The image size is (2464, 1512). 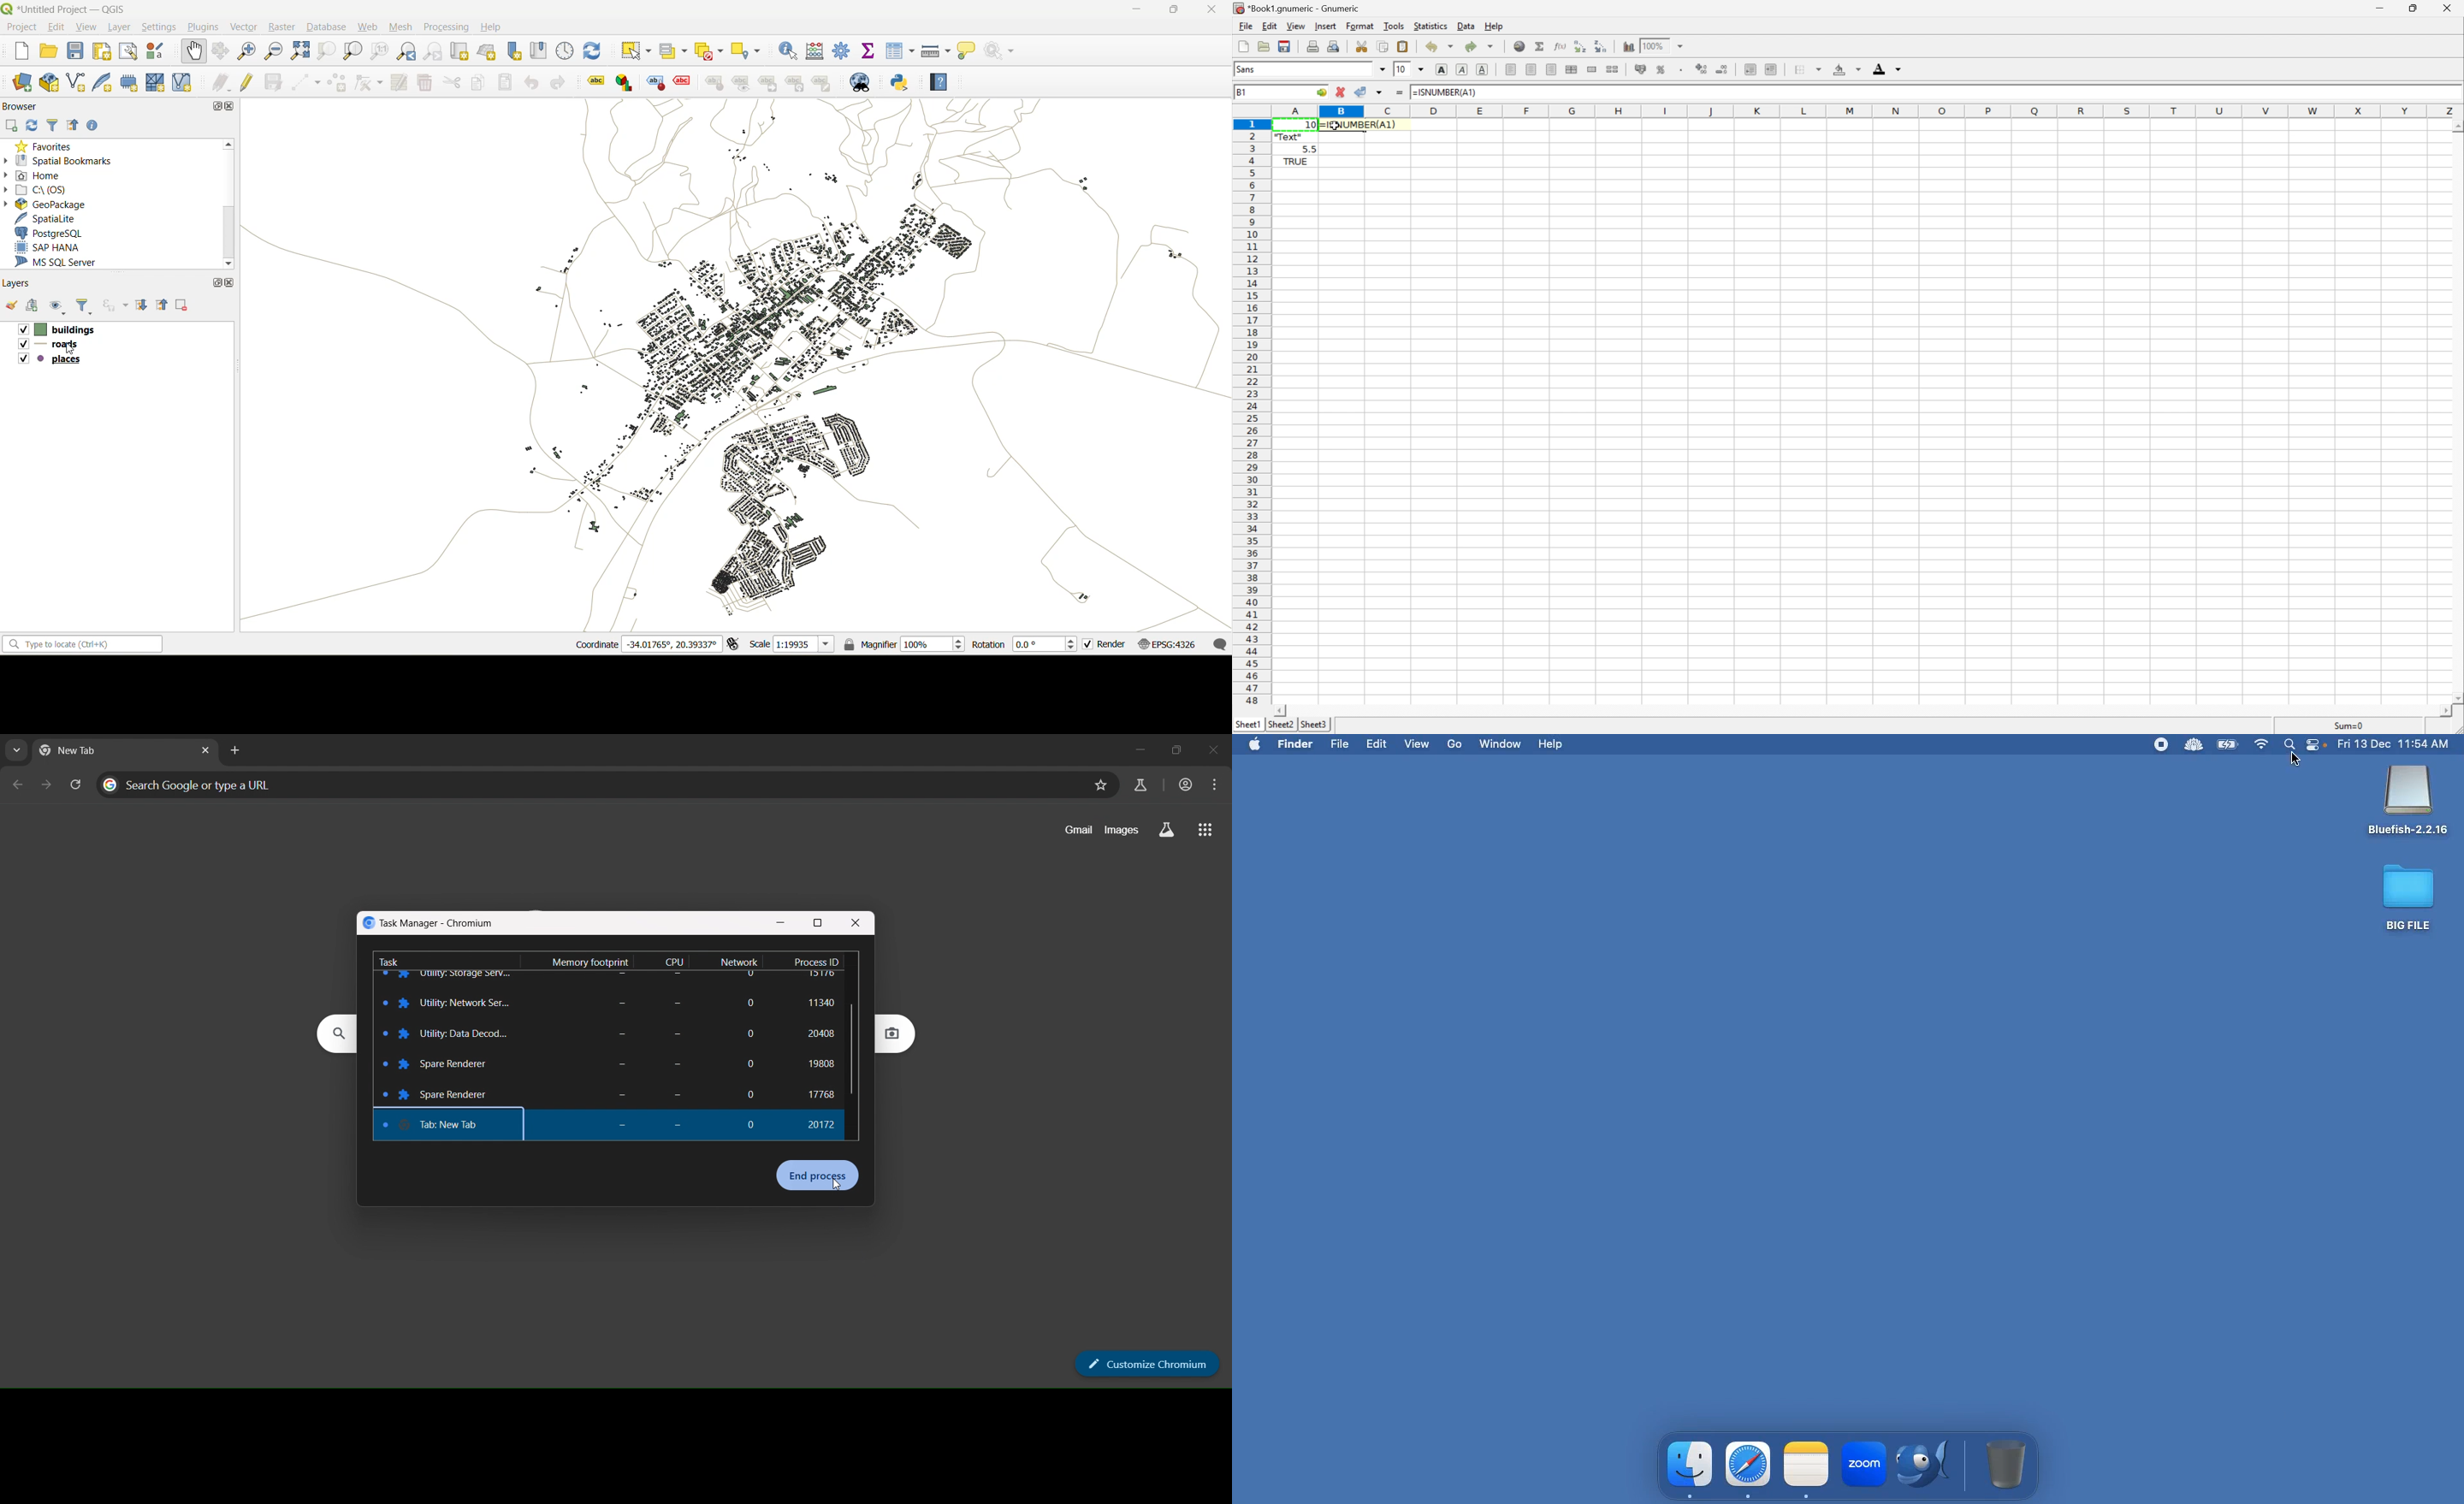 What do you see at coordinates (1168, 644) in the screenshot?
I see `crs` at bounding box center [1168, 644].